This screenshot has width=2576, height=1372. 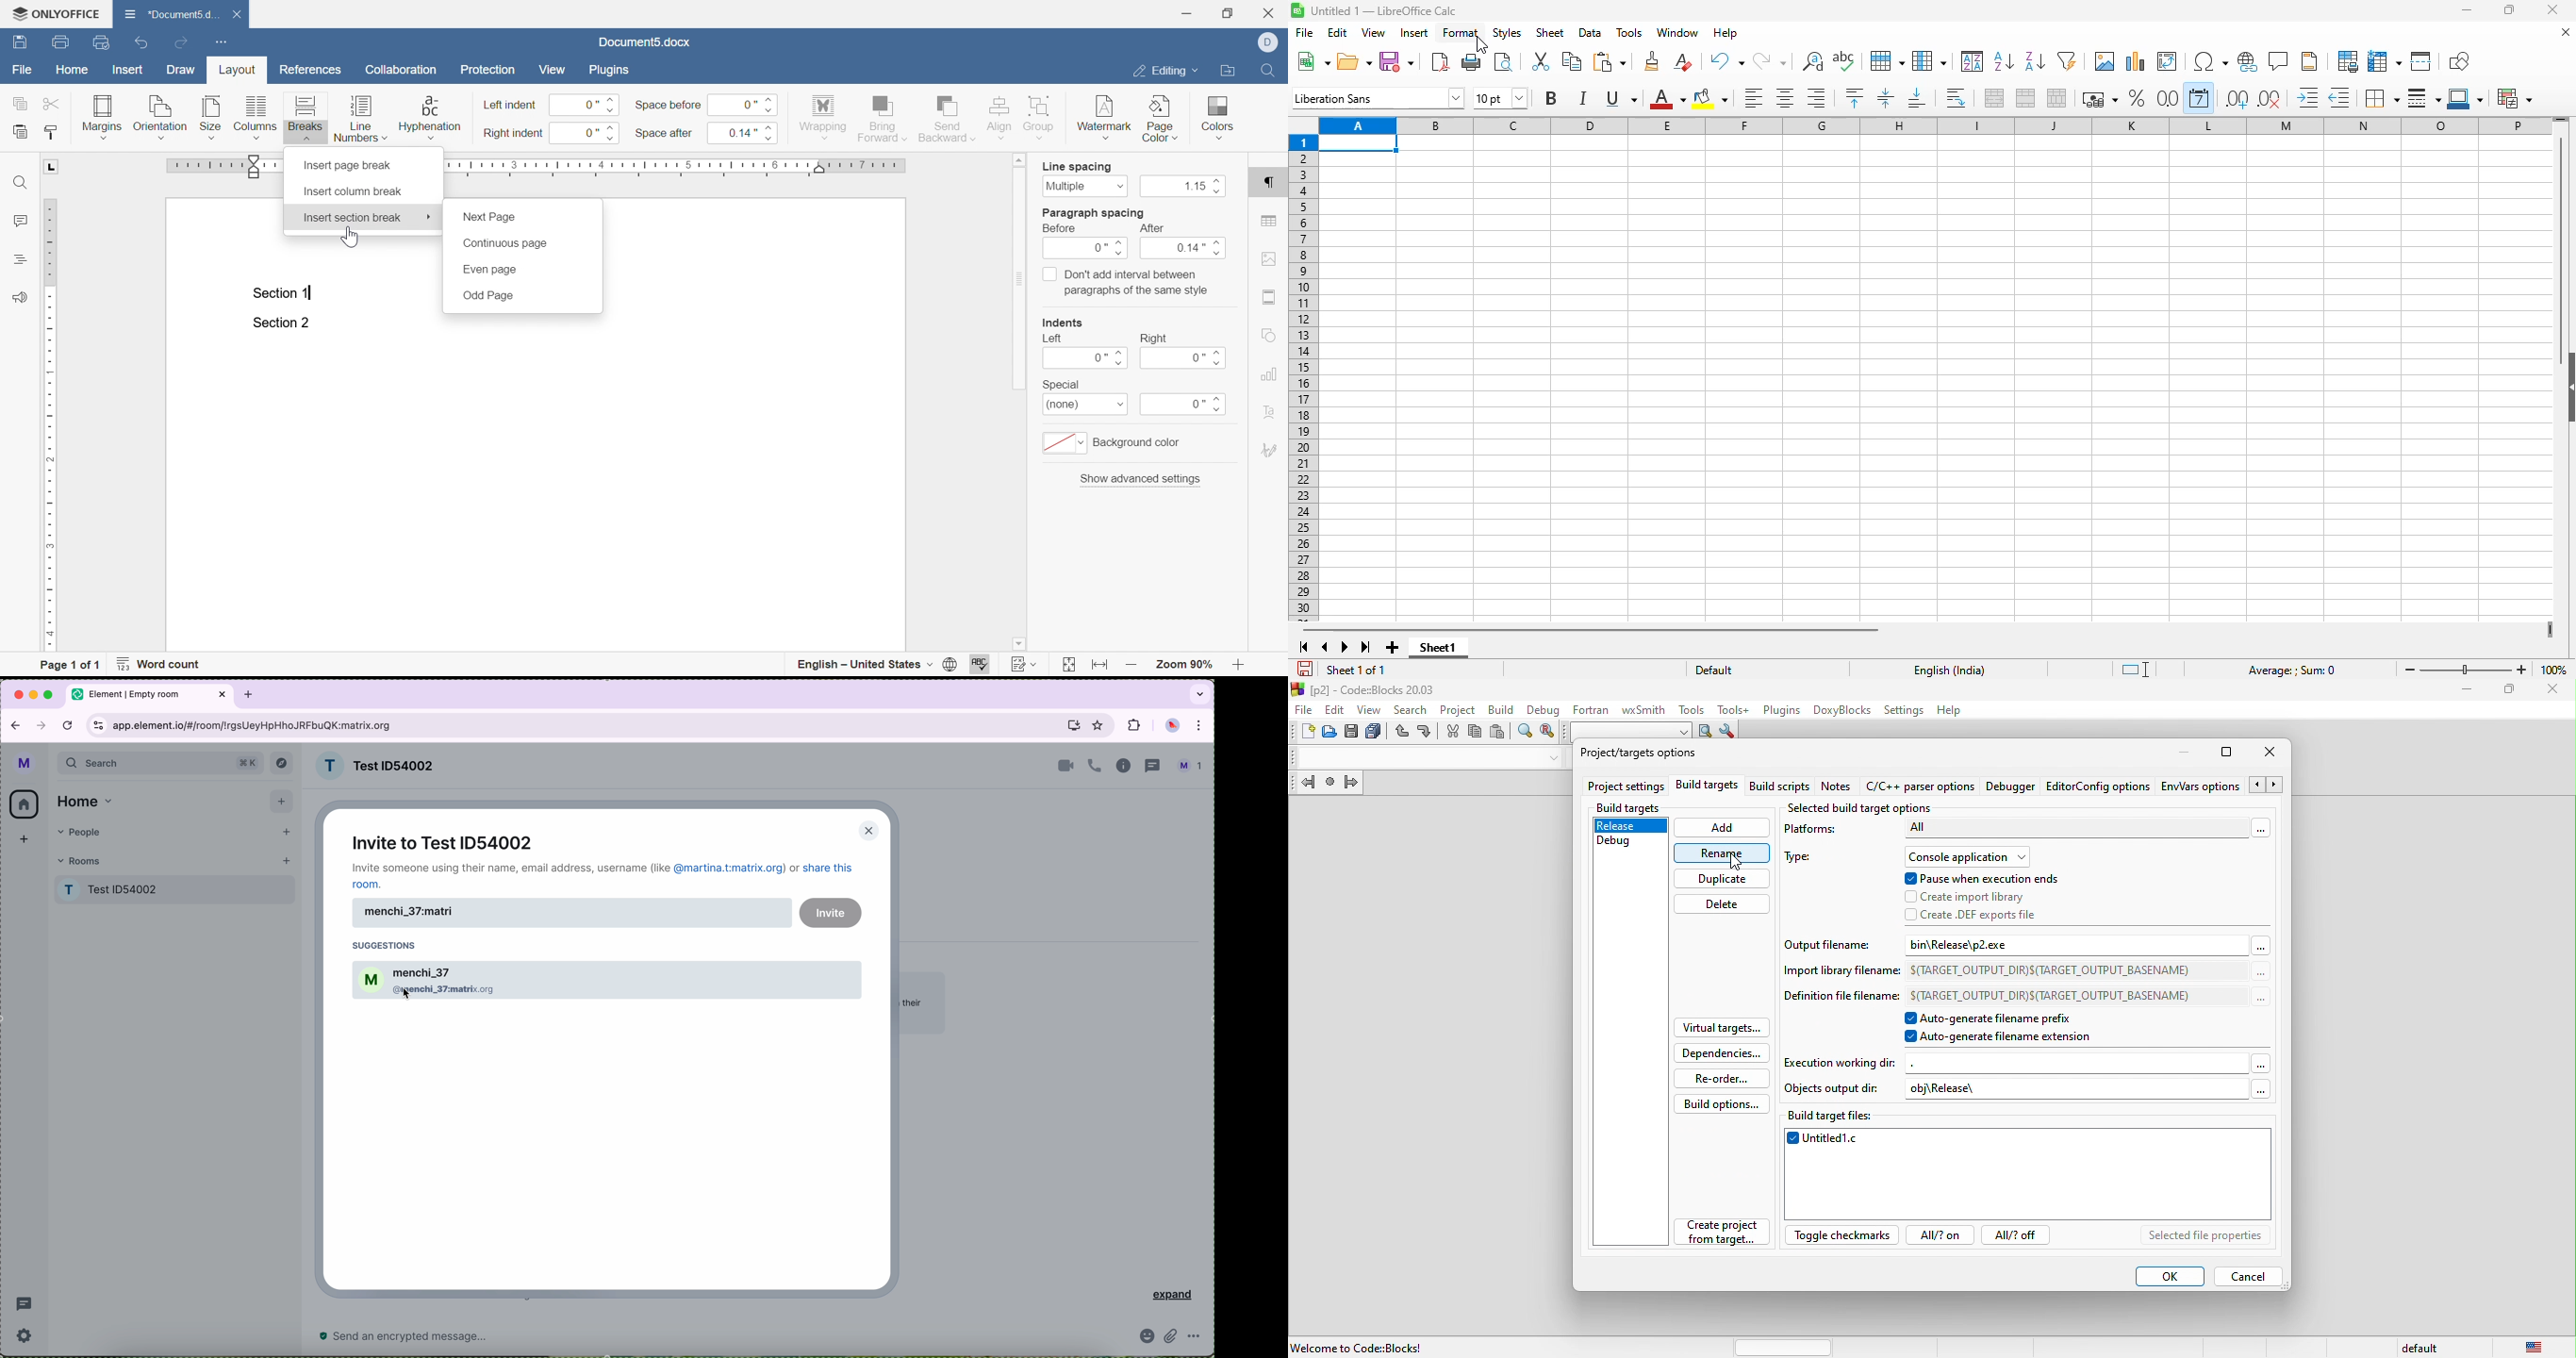 What do you see at coordinates (373, 765) in the screenshot?
I see `room name` at bounding box center [373, 765].